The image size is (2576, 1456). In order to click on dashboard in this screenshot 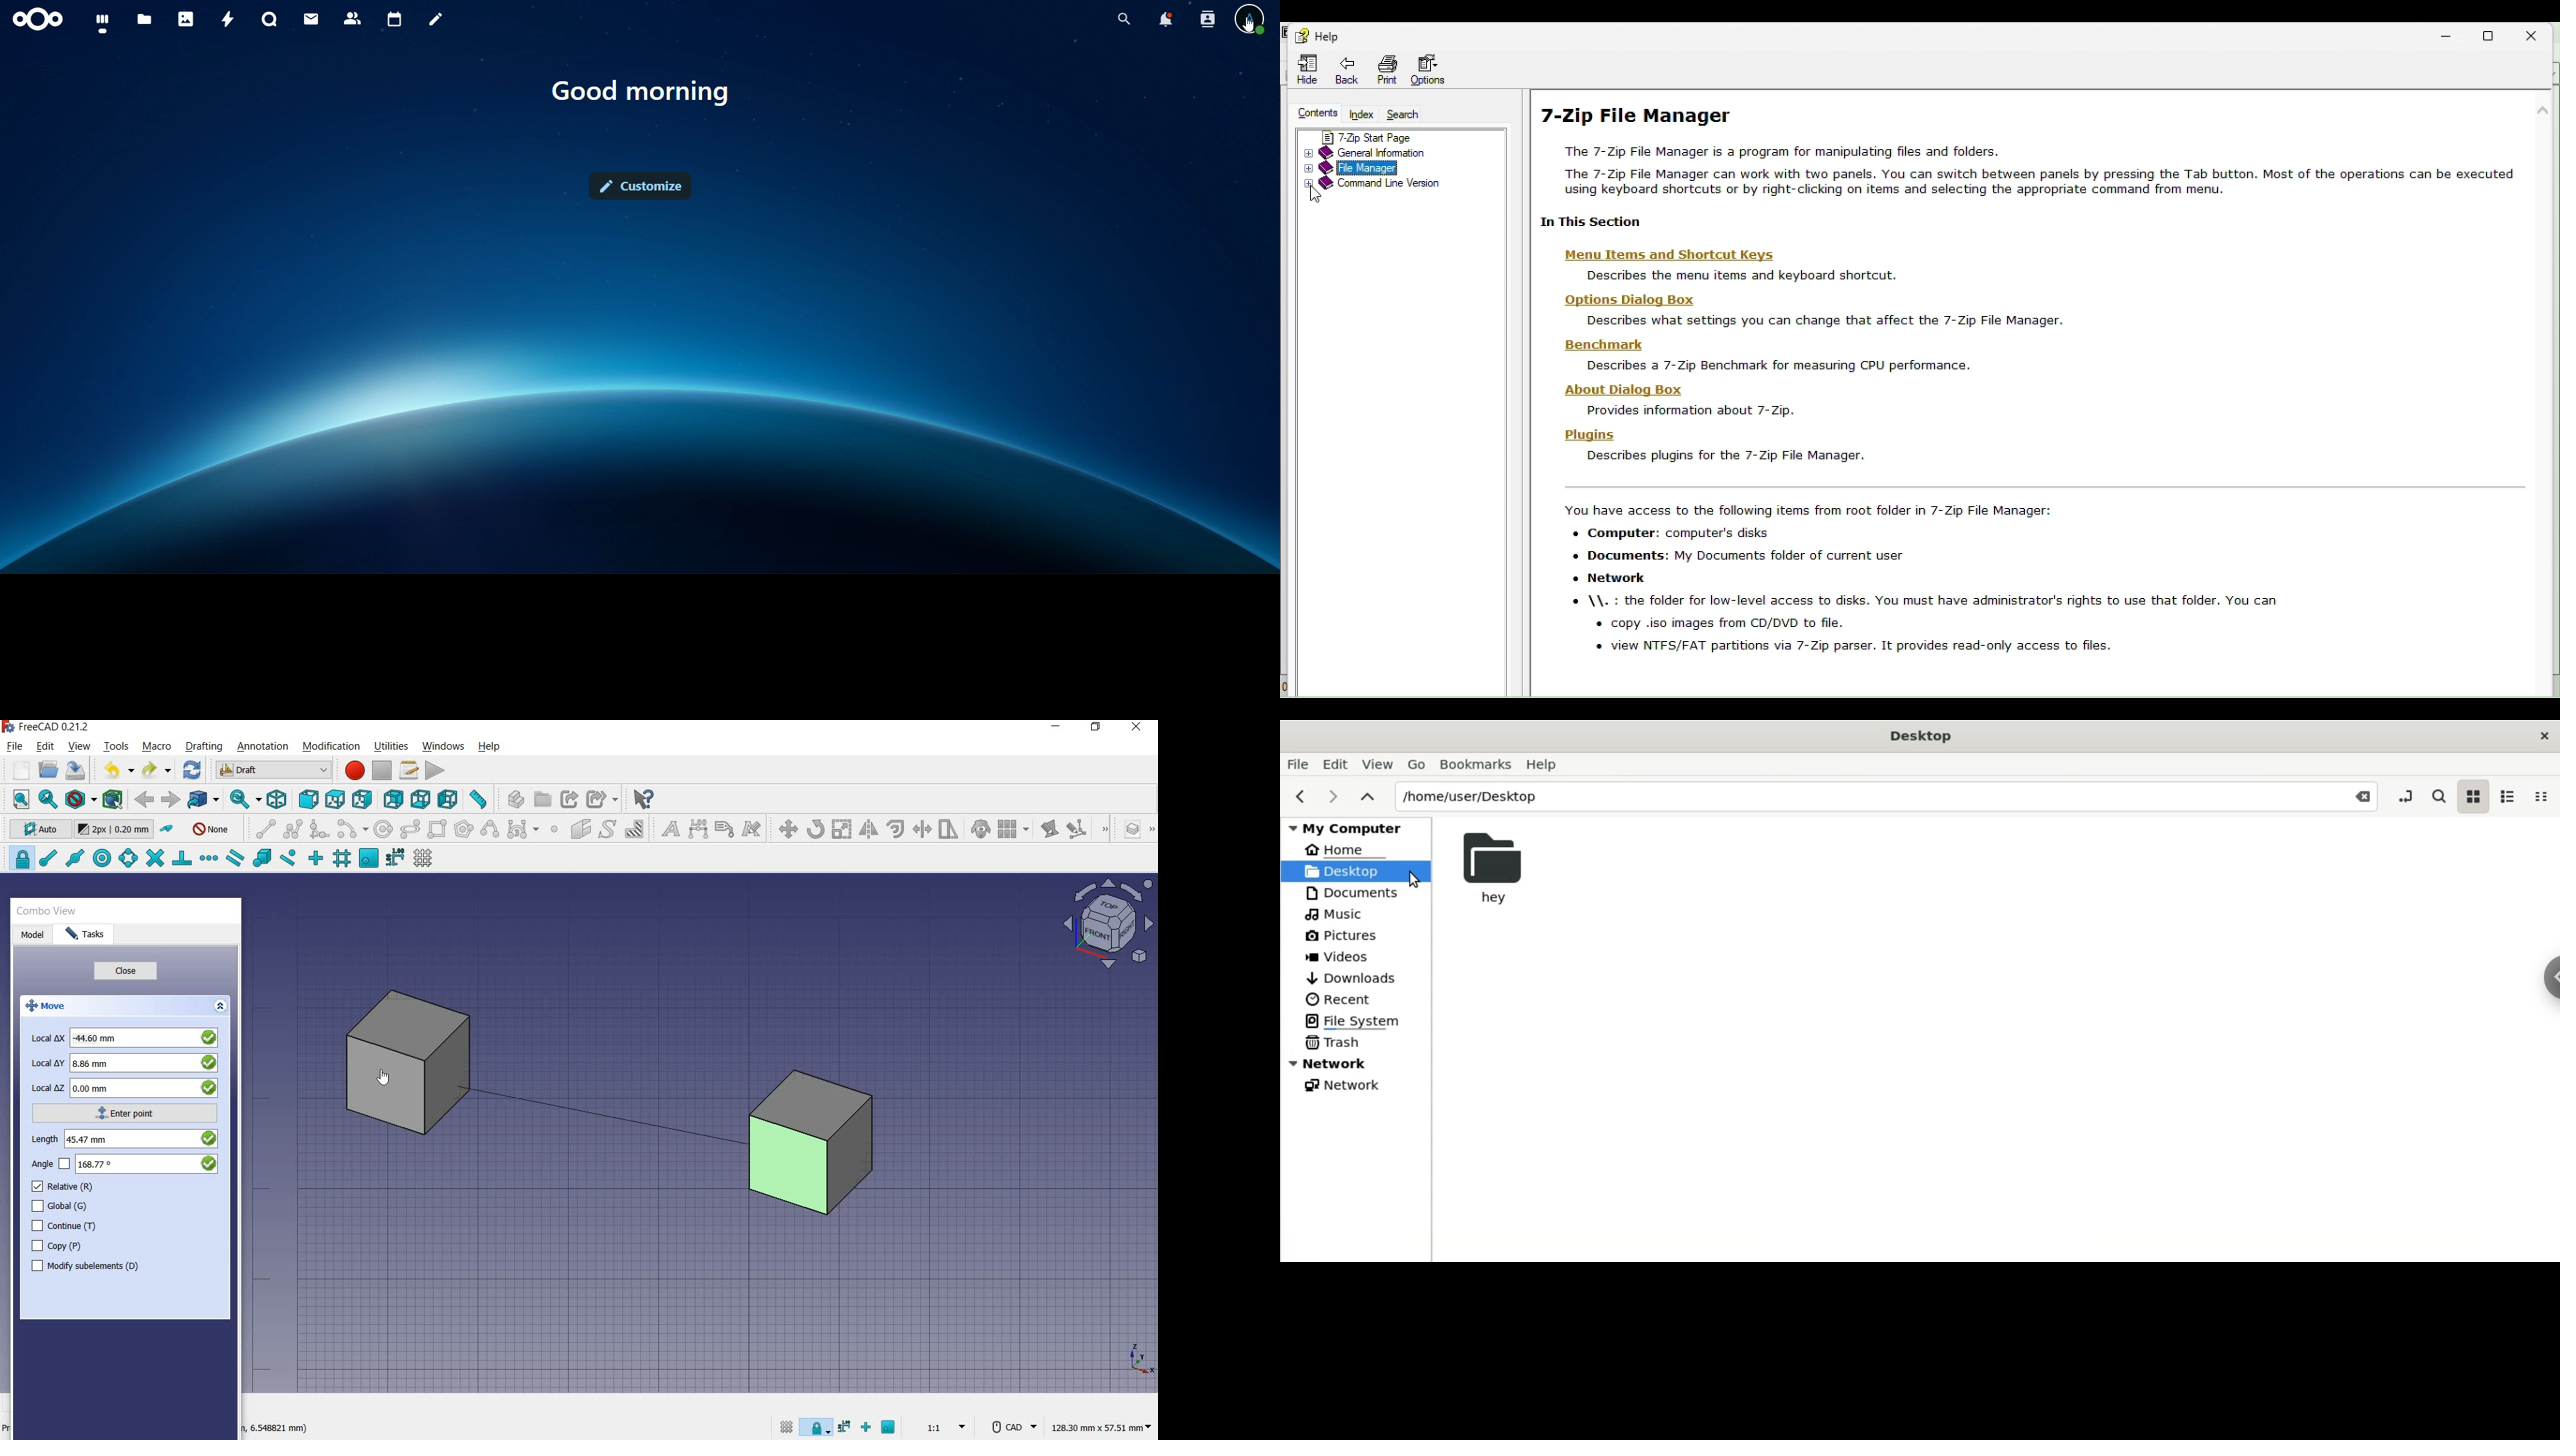, I will do `click(105, 23)`.